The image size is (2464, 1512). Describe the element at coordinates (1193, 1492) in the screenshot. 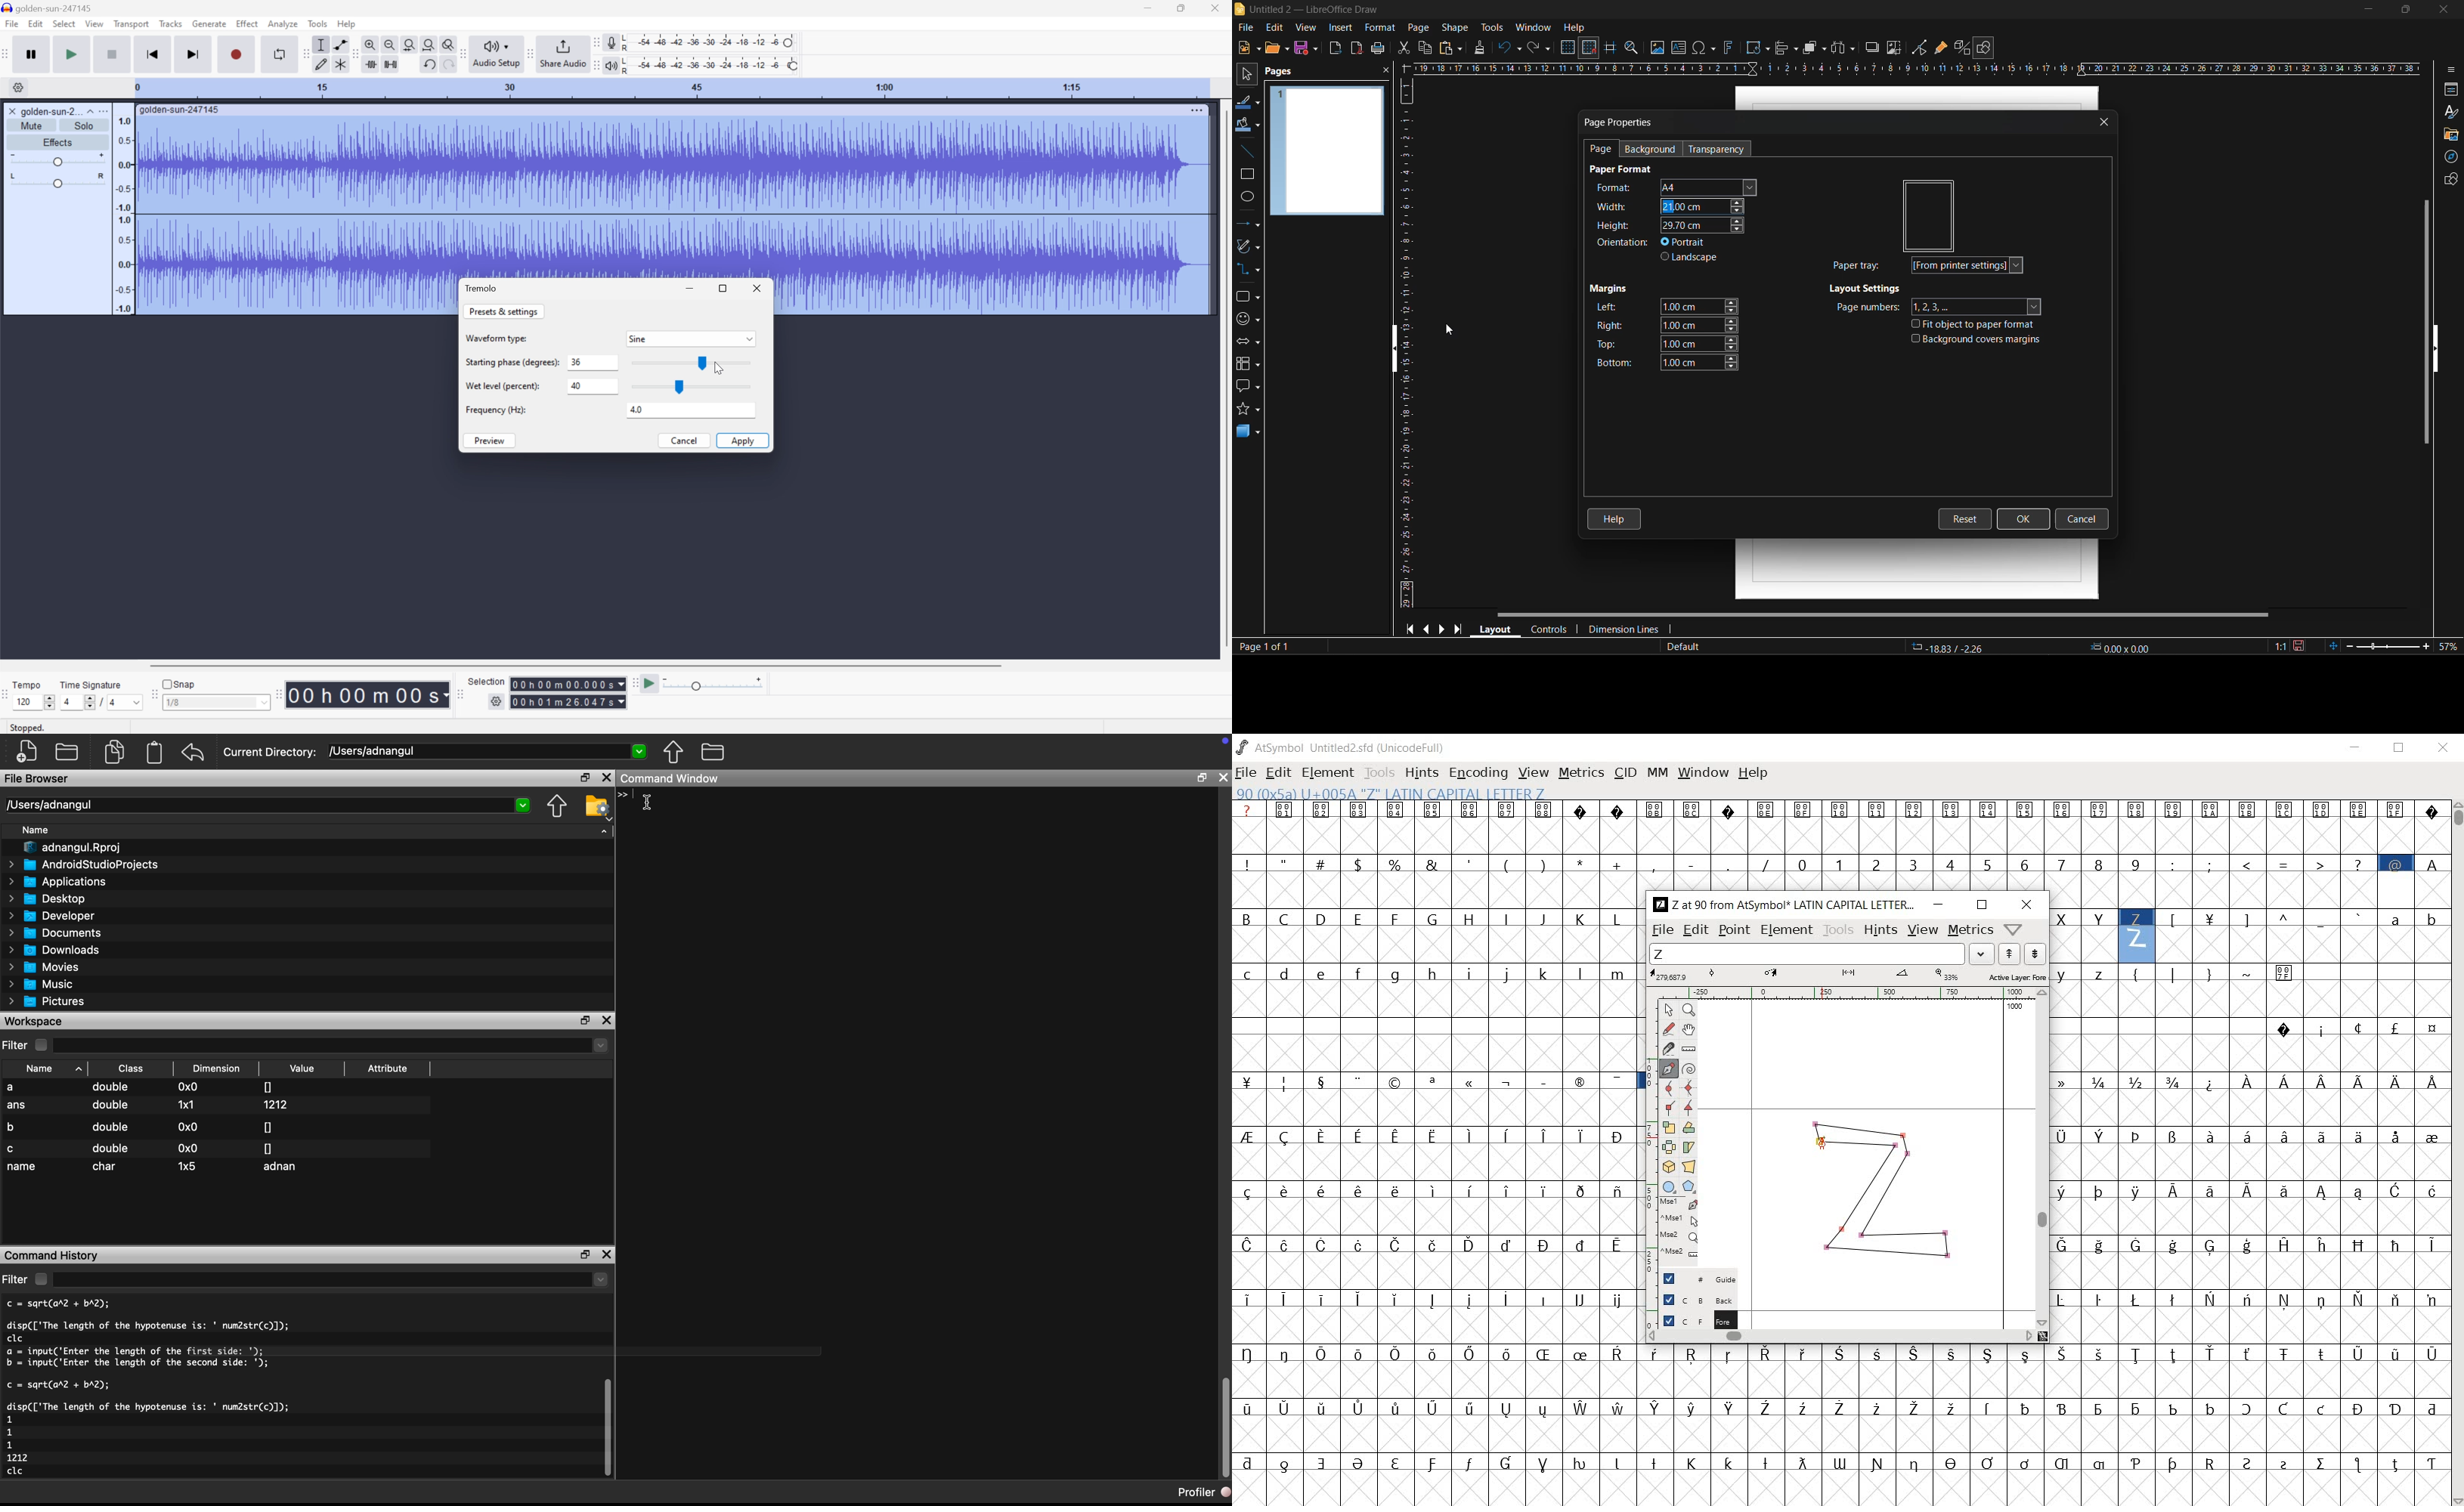

I see `profiler` at that location.